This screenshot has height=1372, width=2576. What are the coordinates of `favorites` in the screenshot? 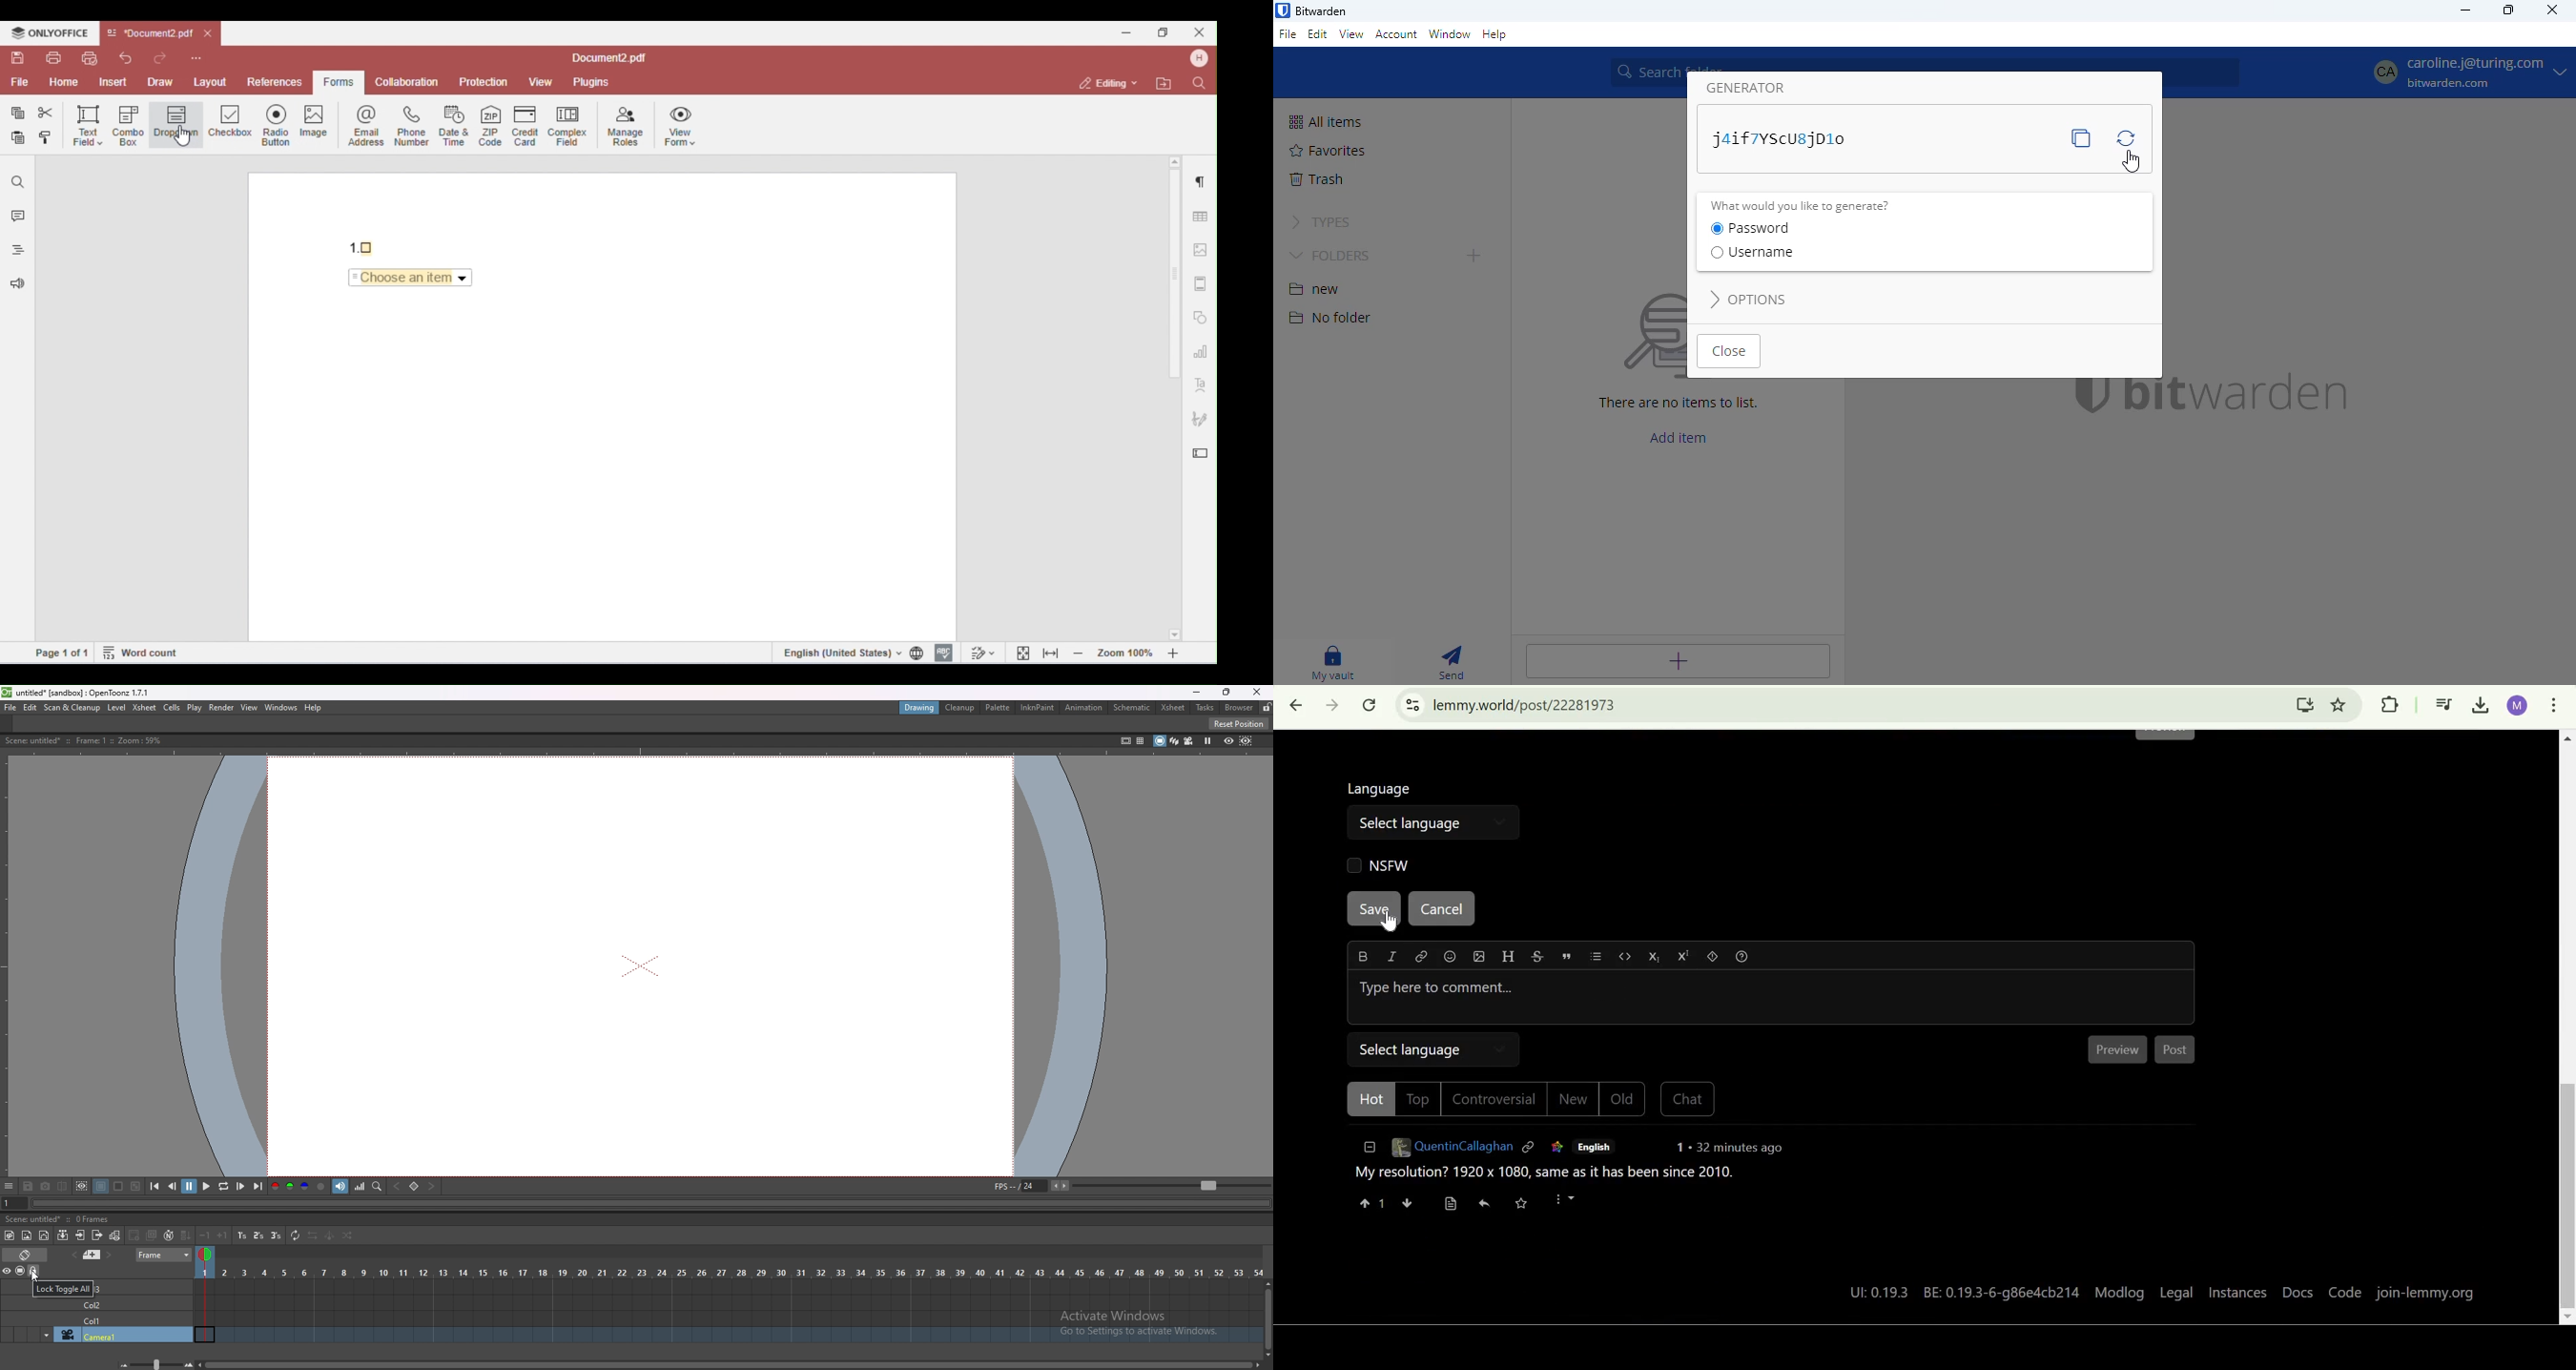 It's located at (1329, 150).